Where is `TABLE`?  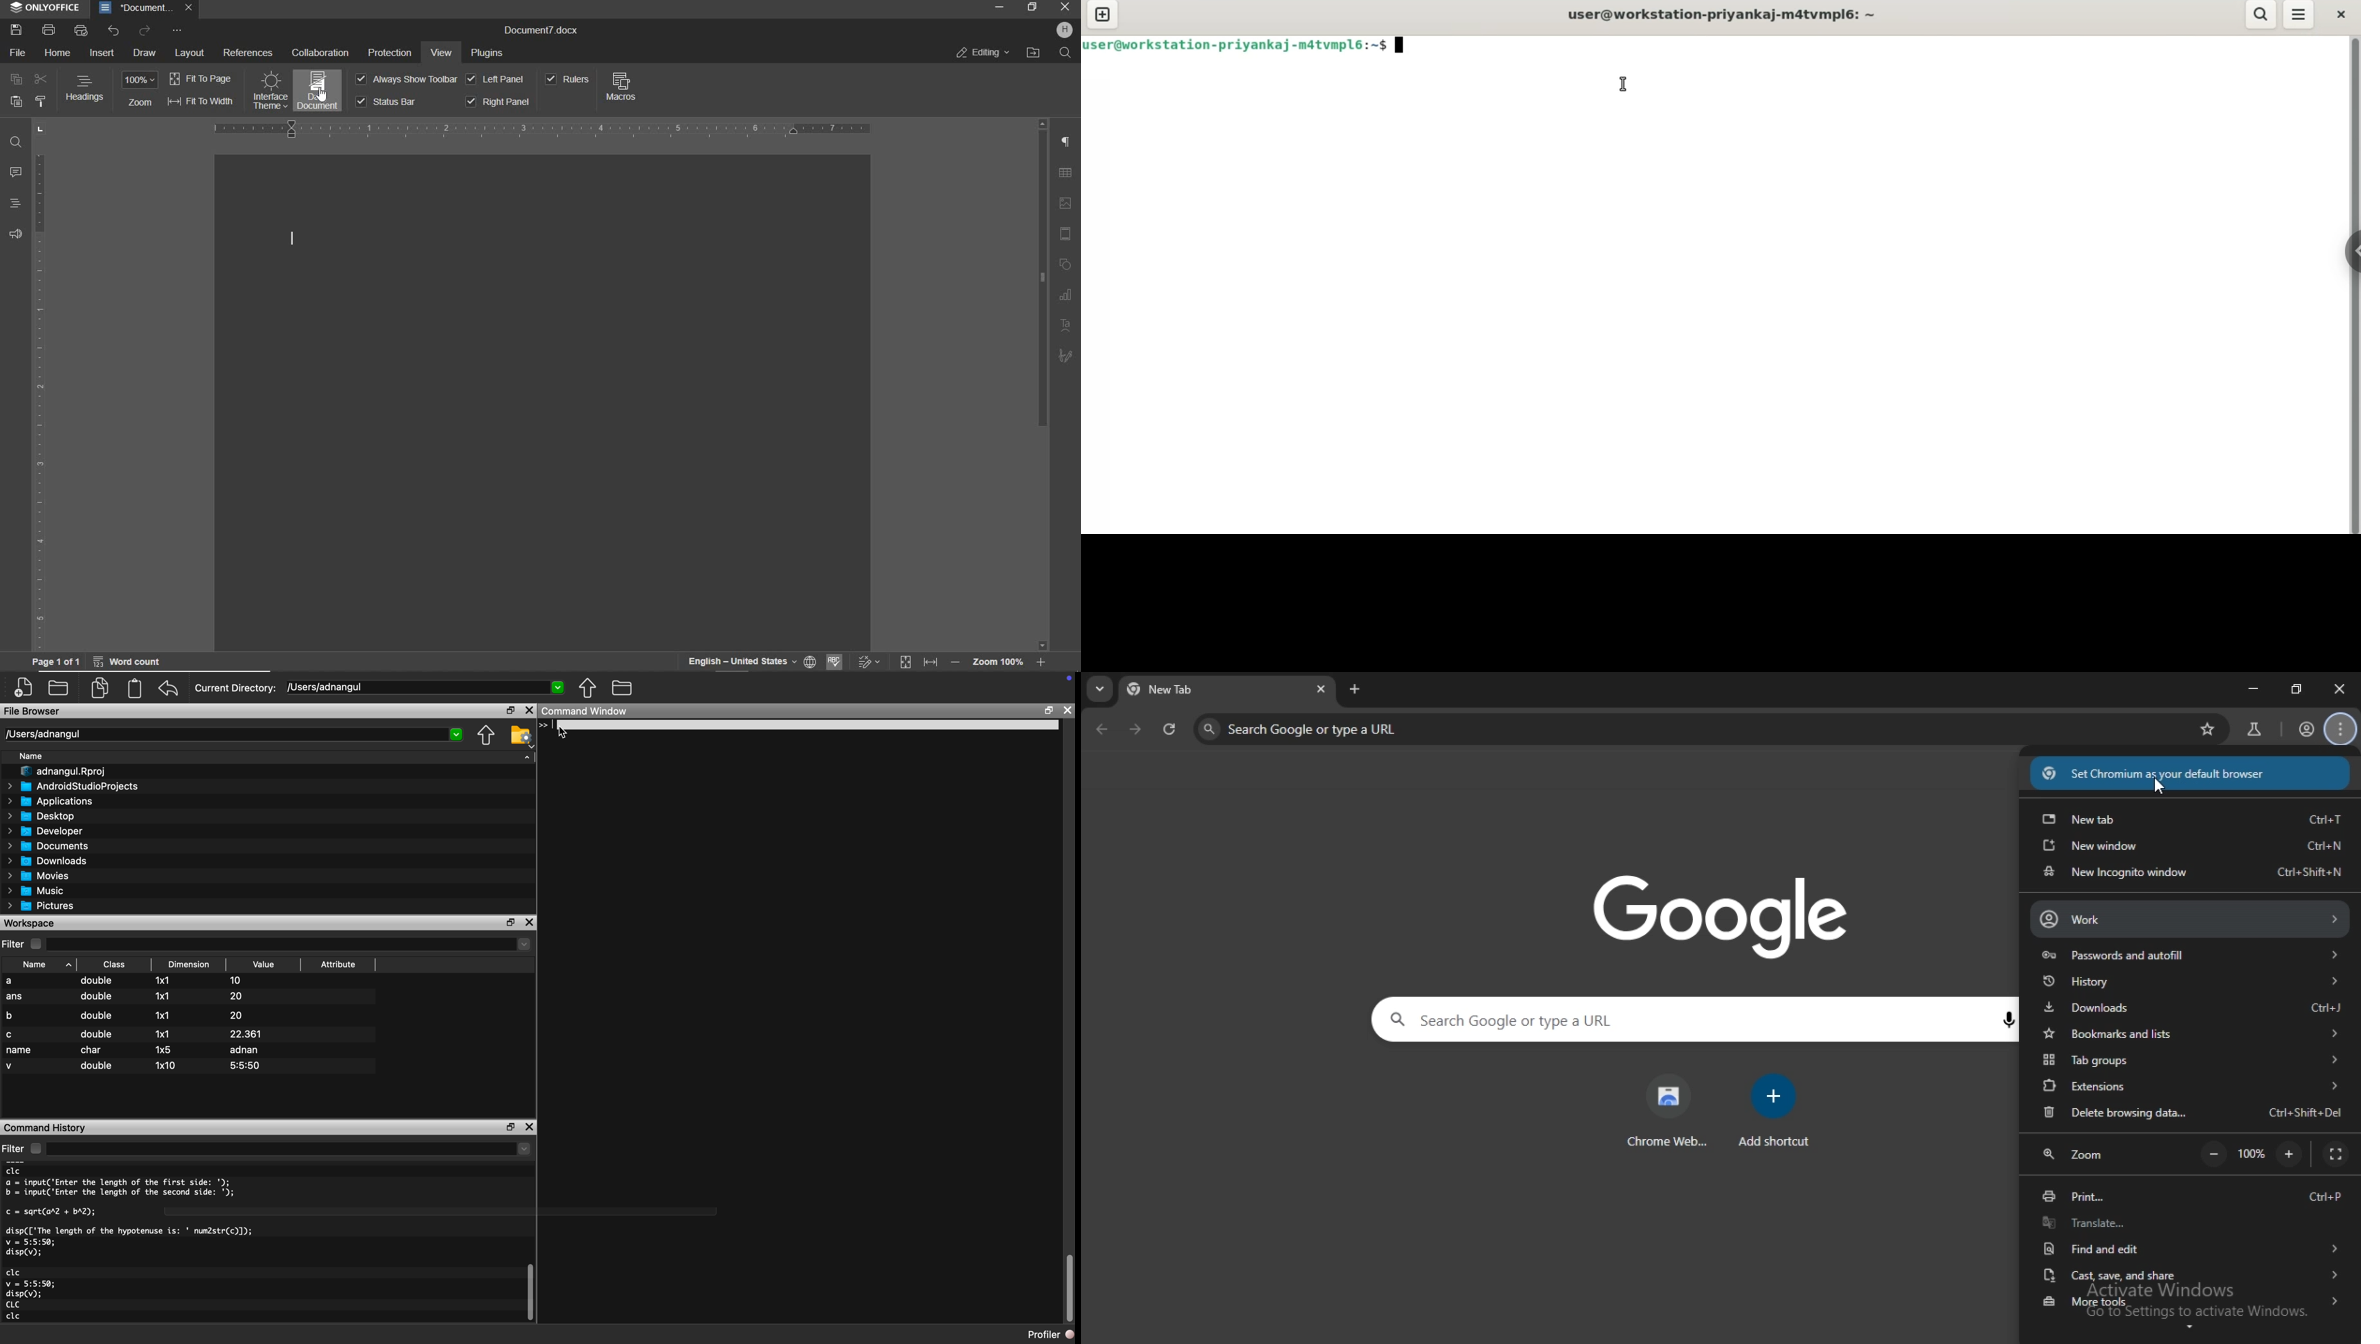 TABLE is located at coordinates (1067, 173).